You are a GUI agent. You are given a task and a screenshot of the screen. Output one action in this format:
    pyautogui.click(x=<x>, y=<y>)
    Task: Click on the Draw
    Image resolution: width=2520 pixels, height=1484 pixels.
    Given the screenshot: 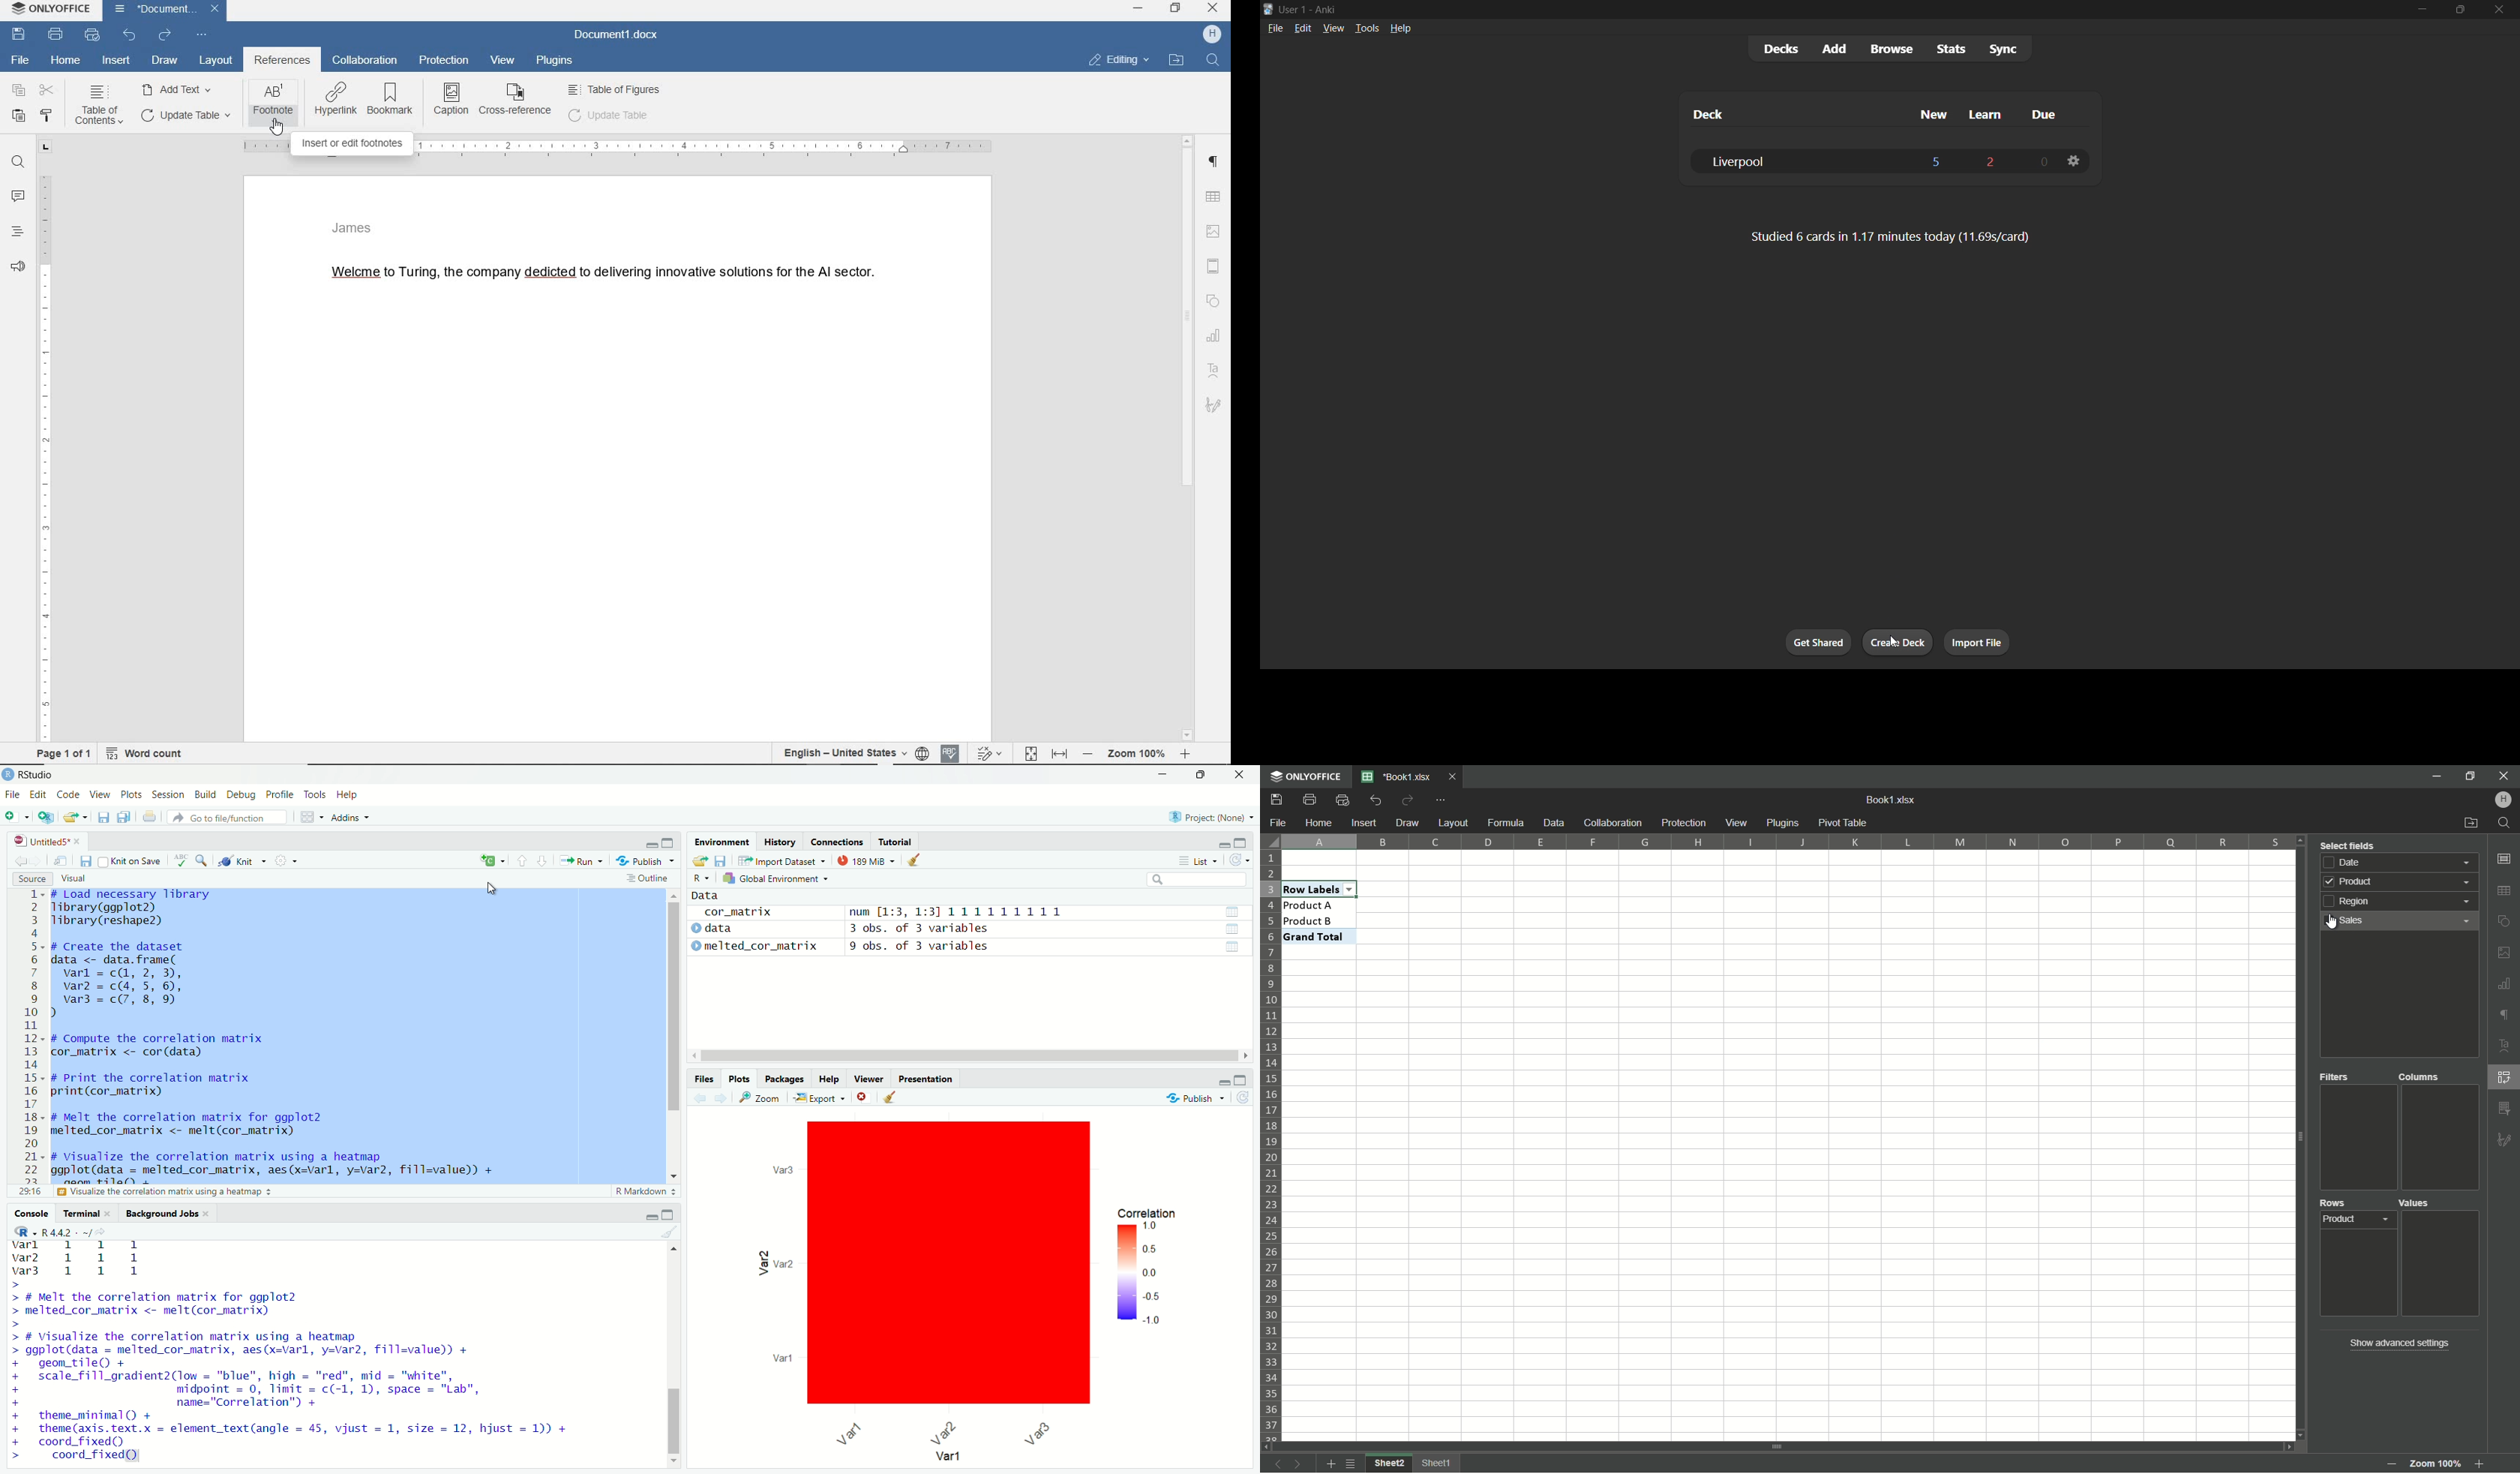 What is the action you would take?
    pyautogui.click(x=1407, y=822)
    